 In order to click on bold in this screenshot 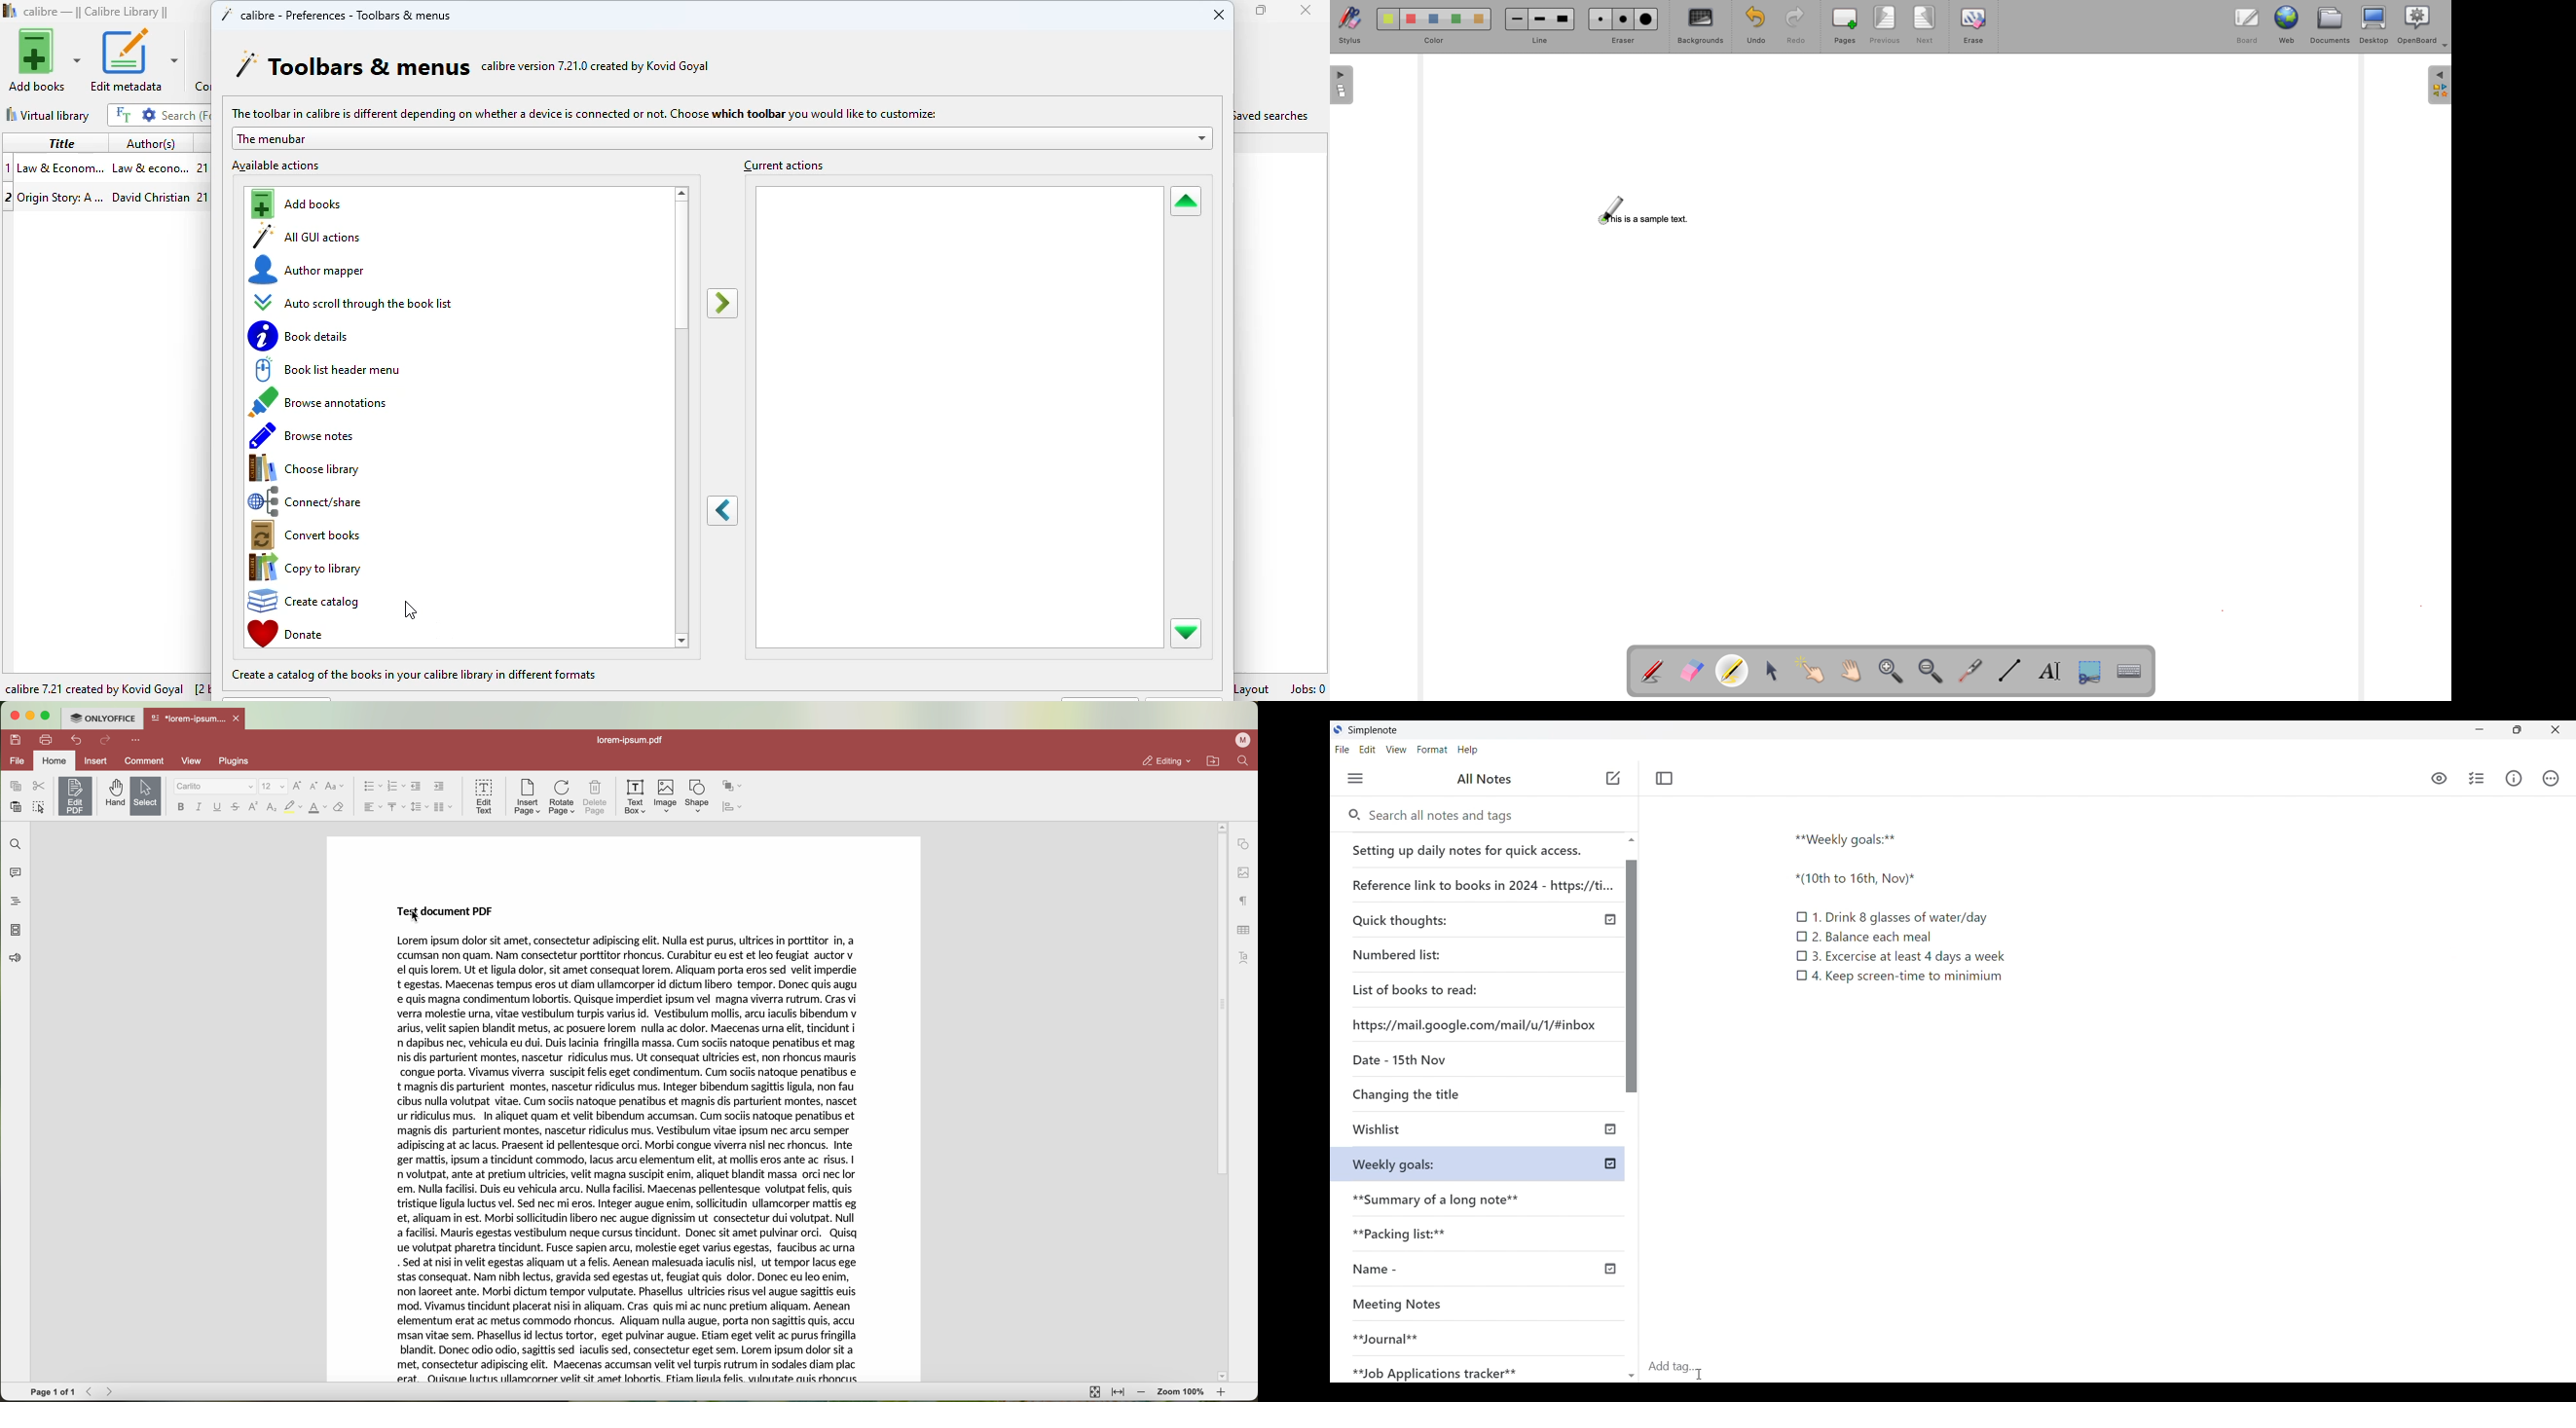, I will do `click(180, 807)`.